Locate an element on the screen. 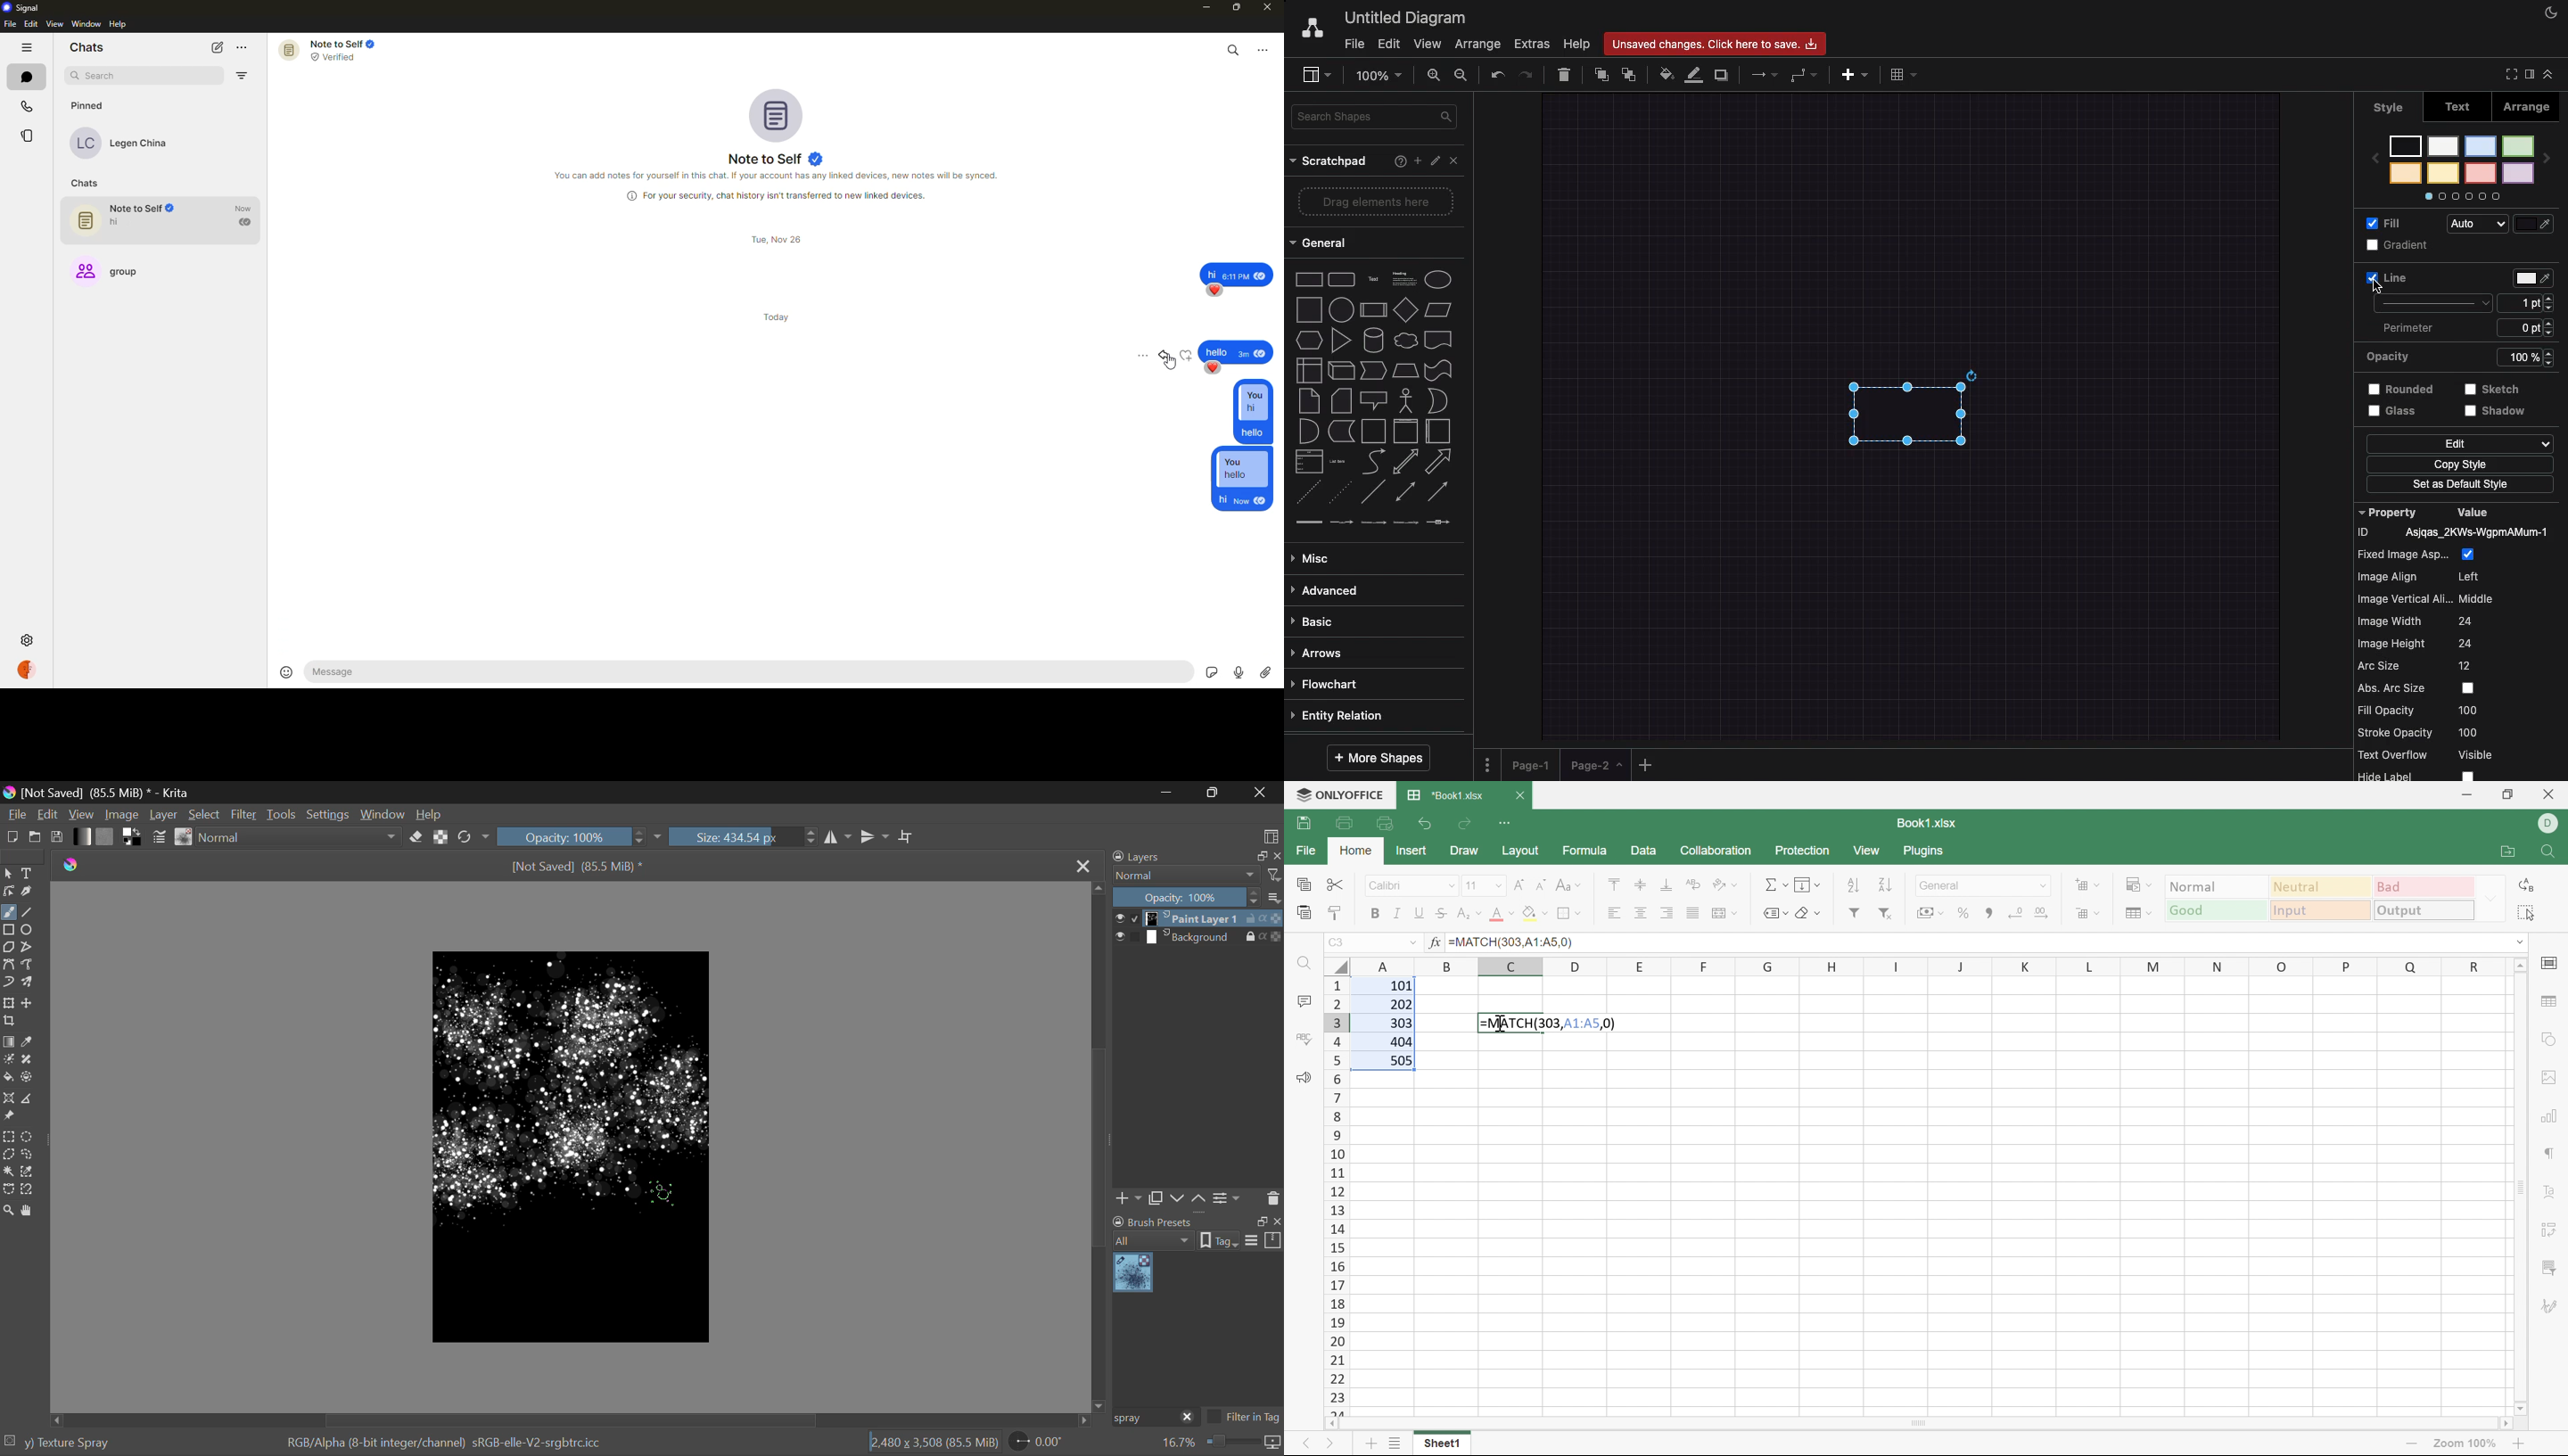 This screenshot has width=2576, height=1456. Data is located at coordinates (1646, 852).